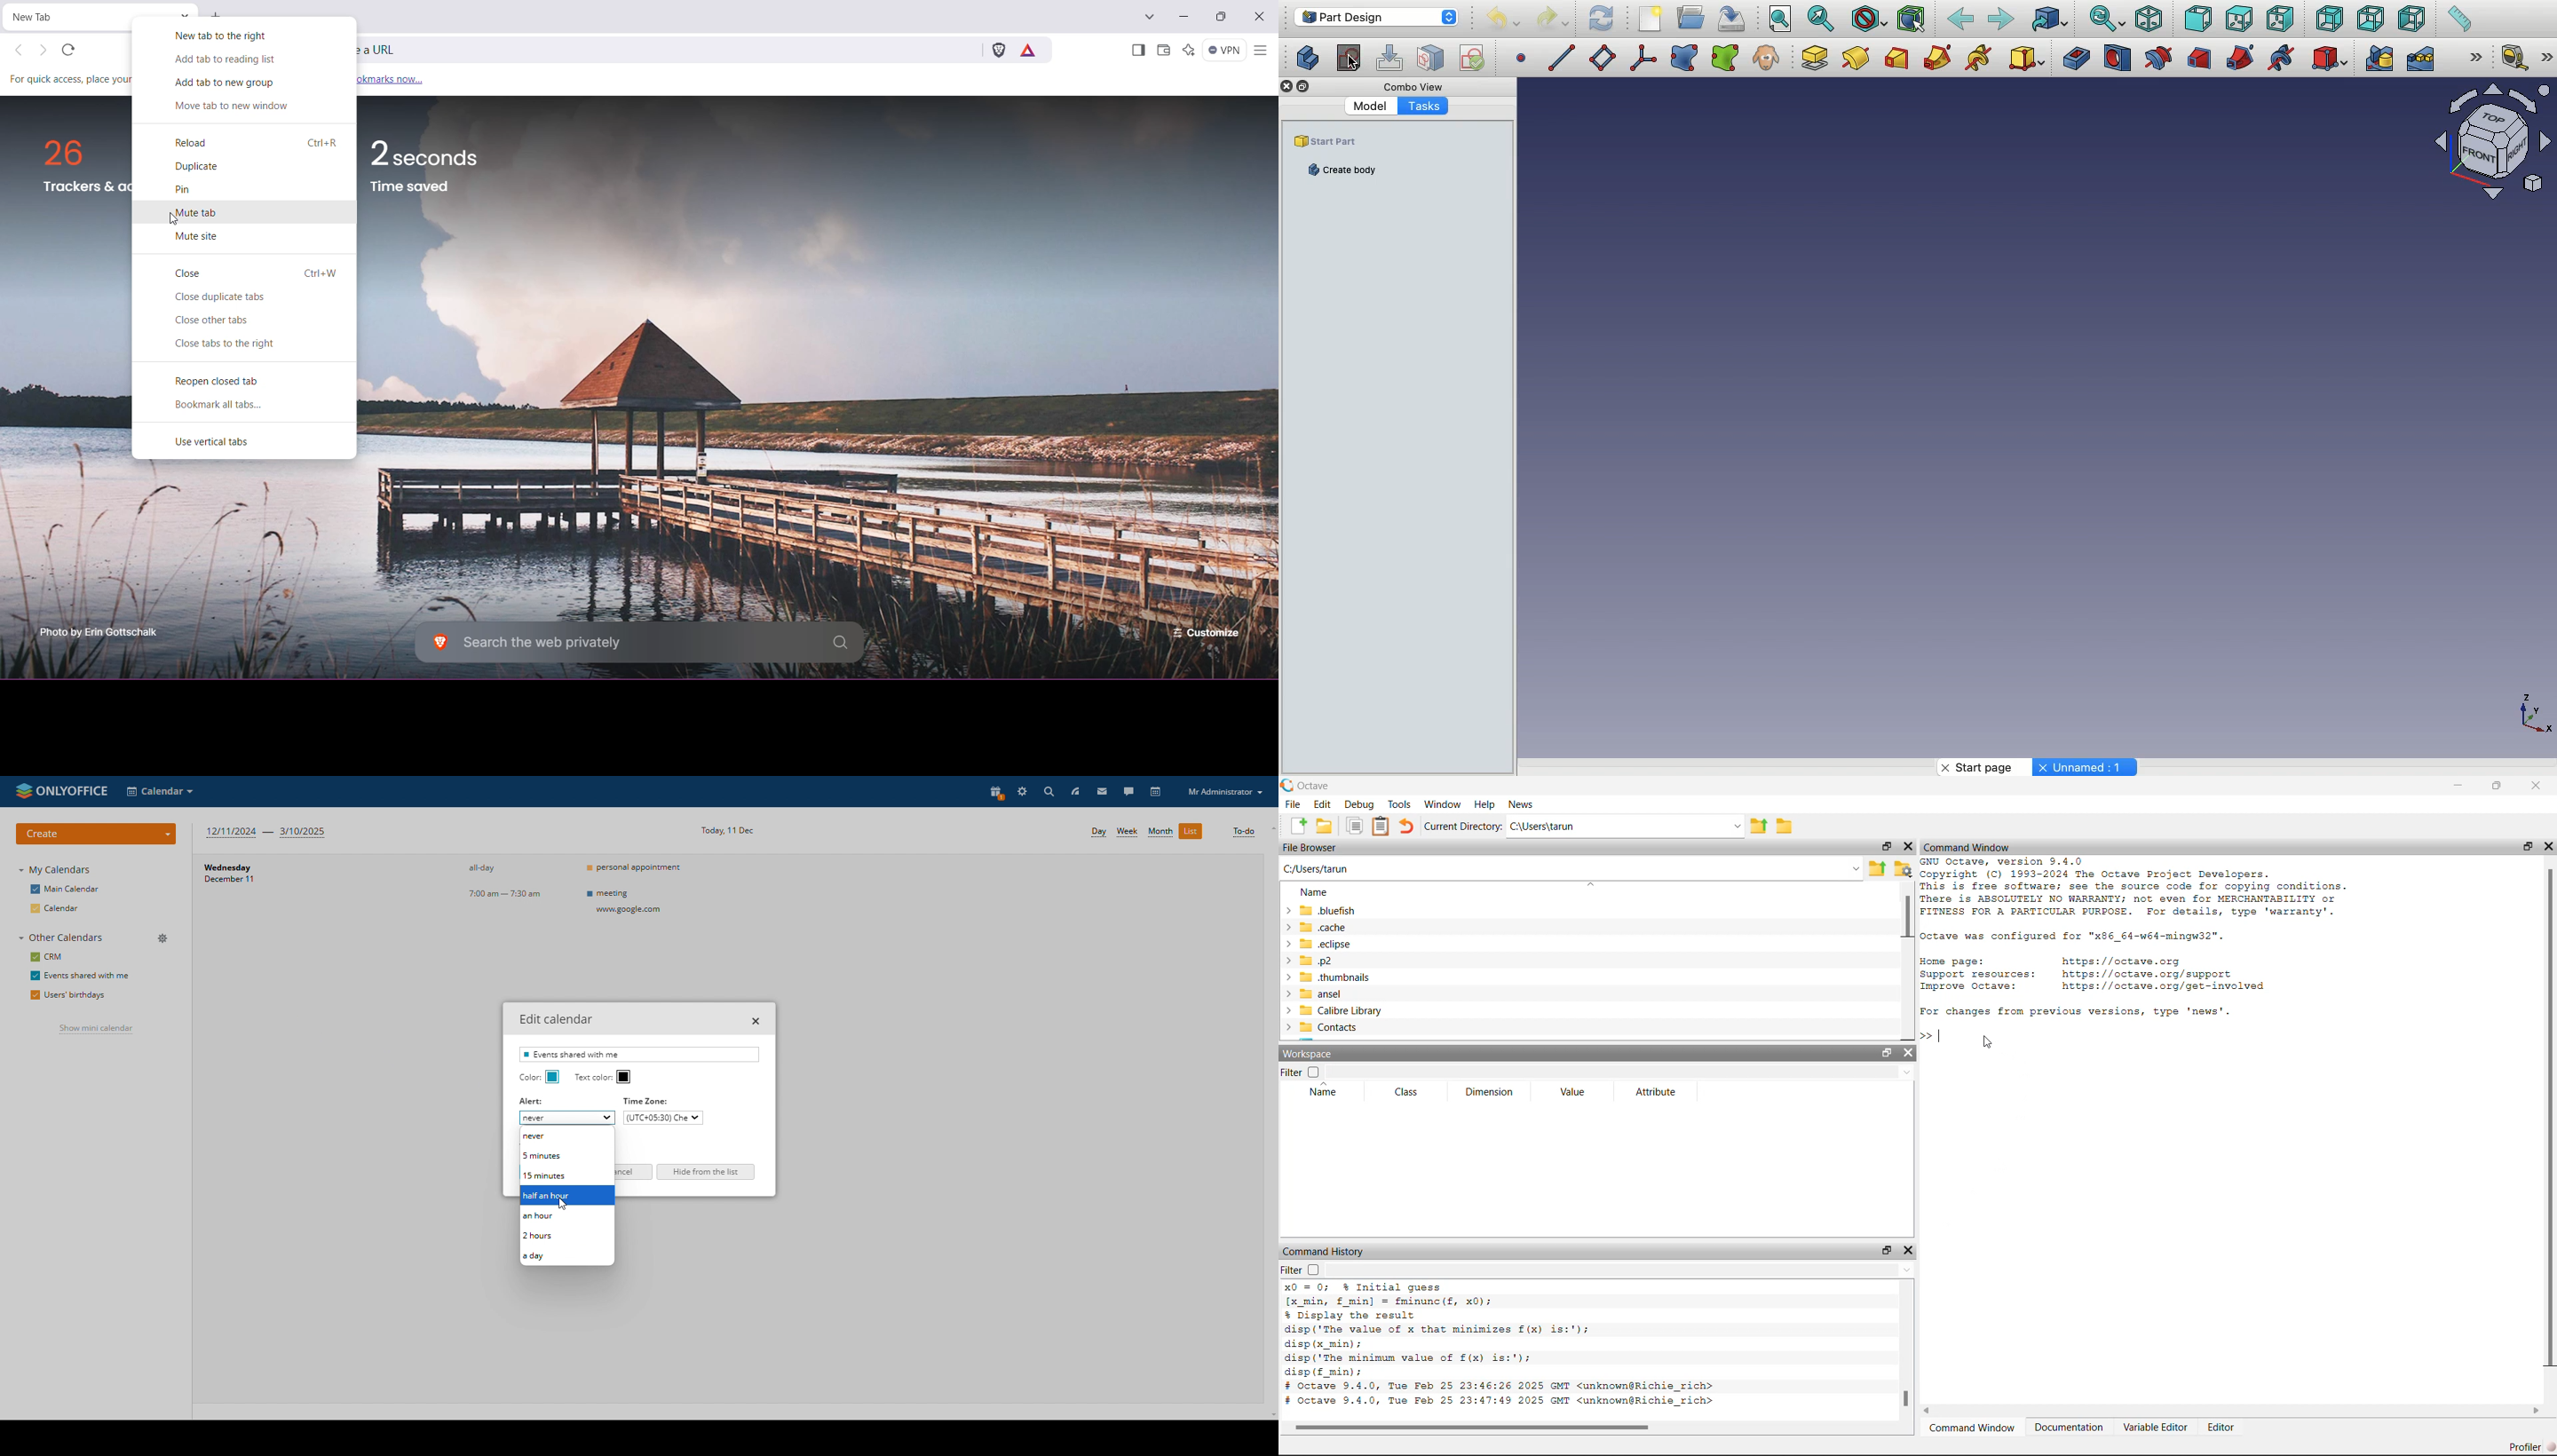 The width and height of the screenshot is (2576, 1456). Describe the element at coordinates (662, 1118) in the screenshot. I see `set timezone` at that location.